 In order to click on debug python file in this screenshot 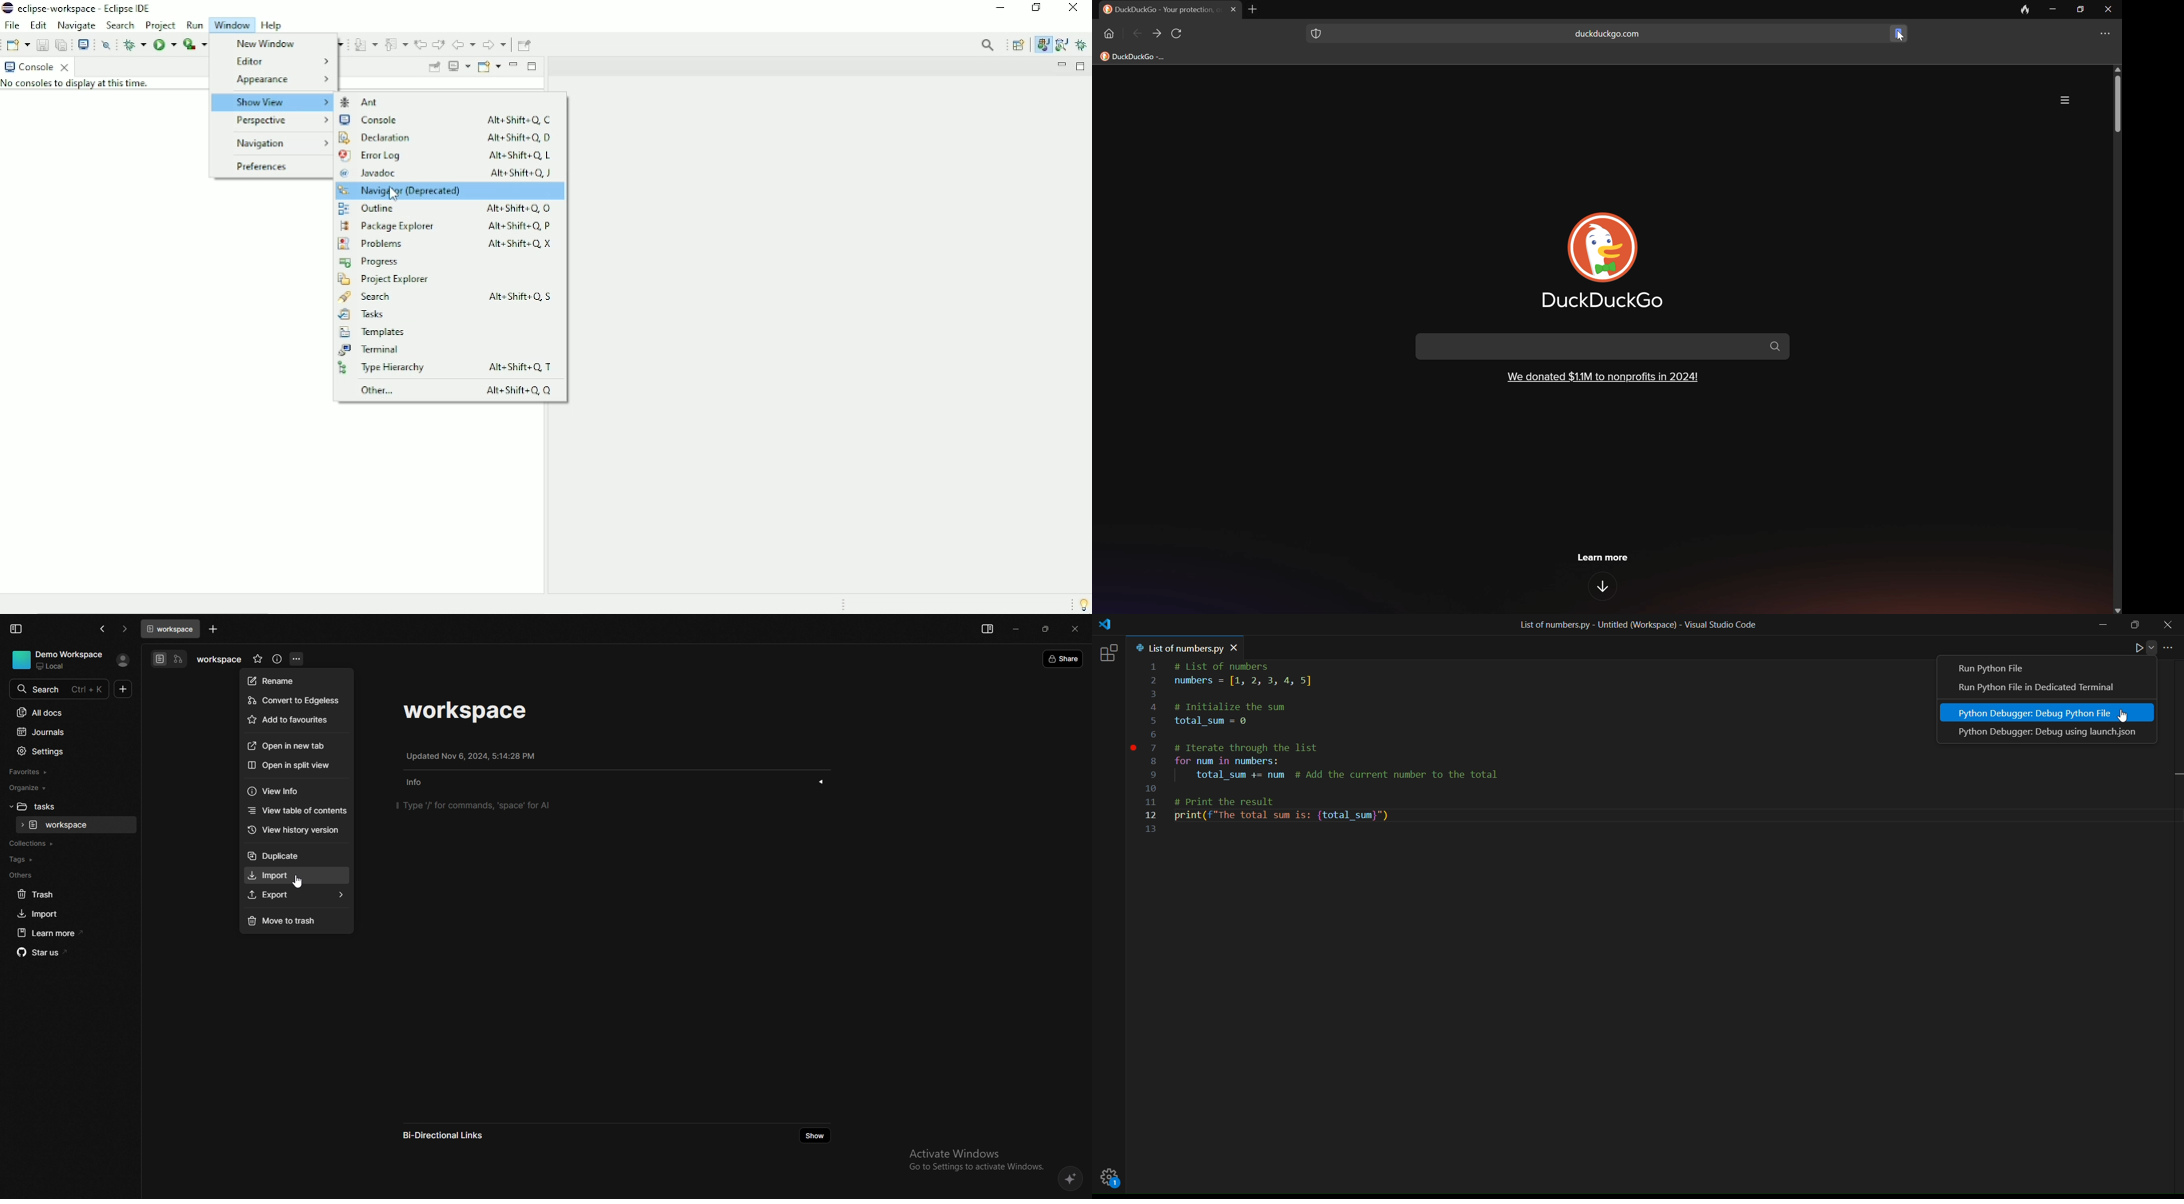, I will do `click(2037, 714)`.